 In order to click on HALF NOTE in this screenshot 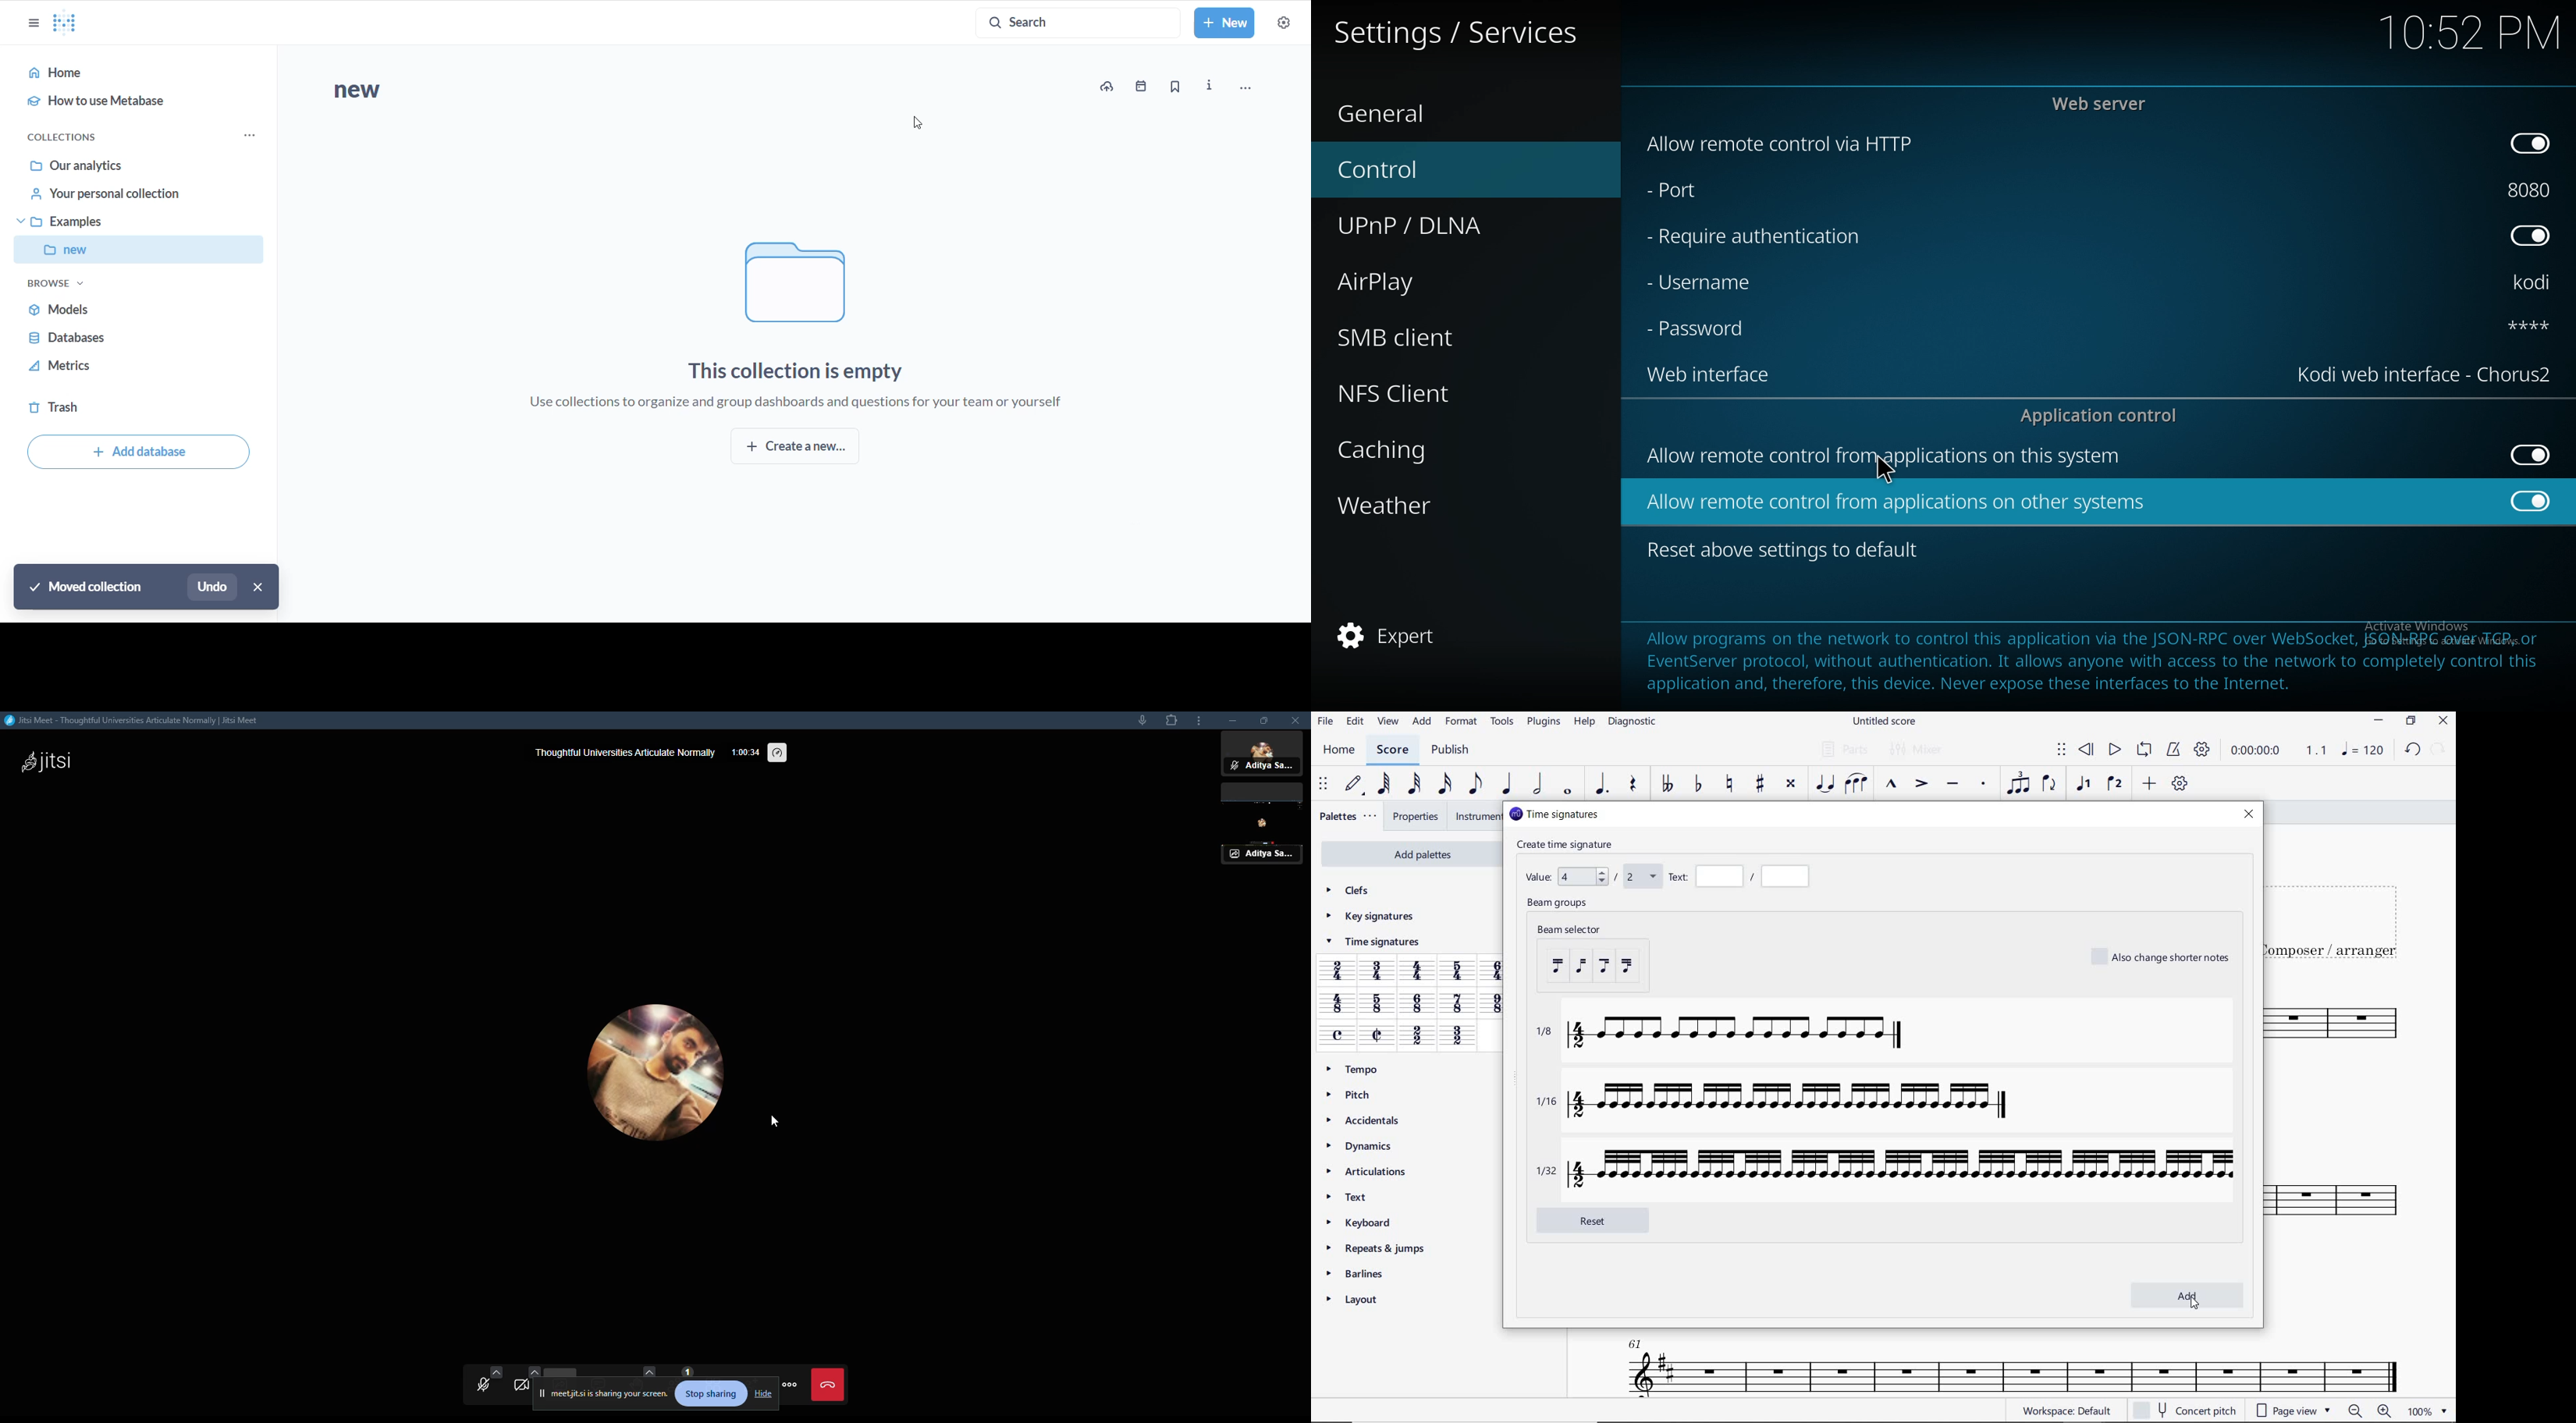, I will do `click(1537, 784)`.